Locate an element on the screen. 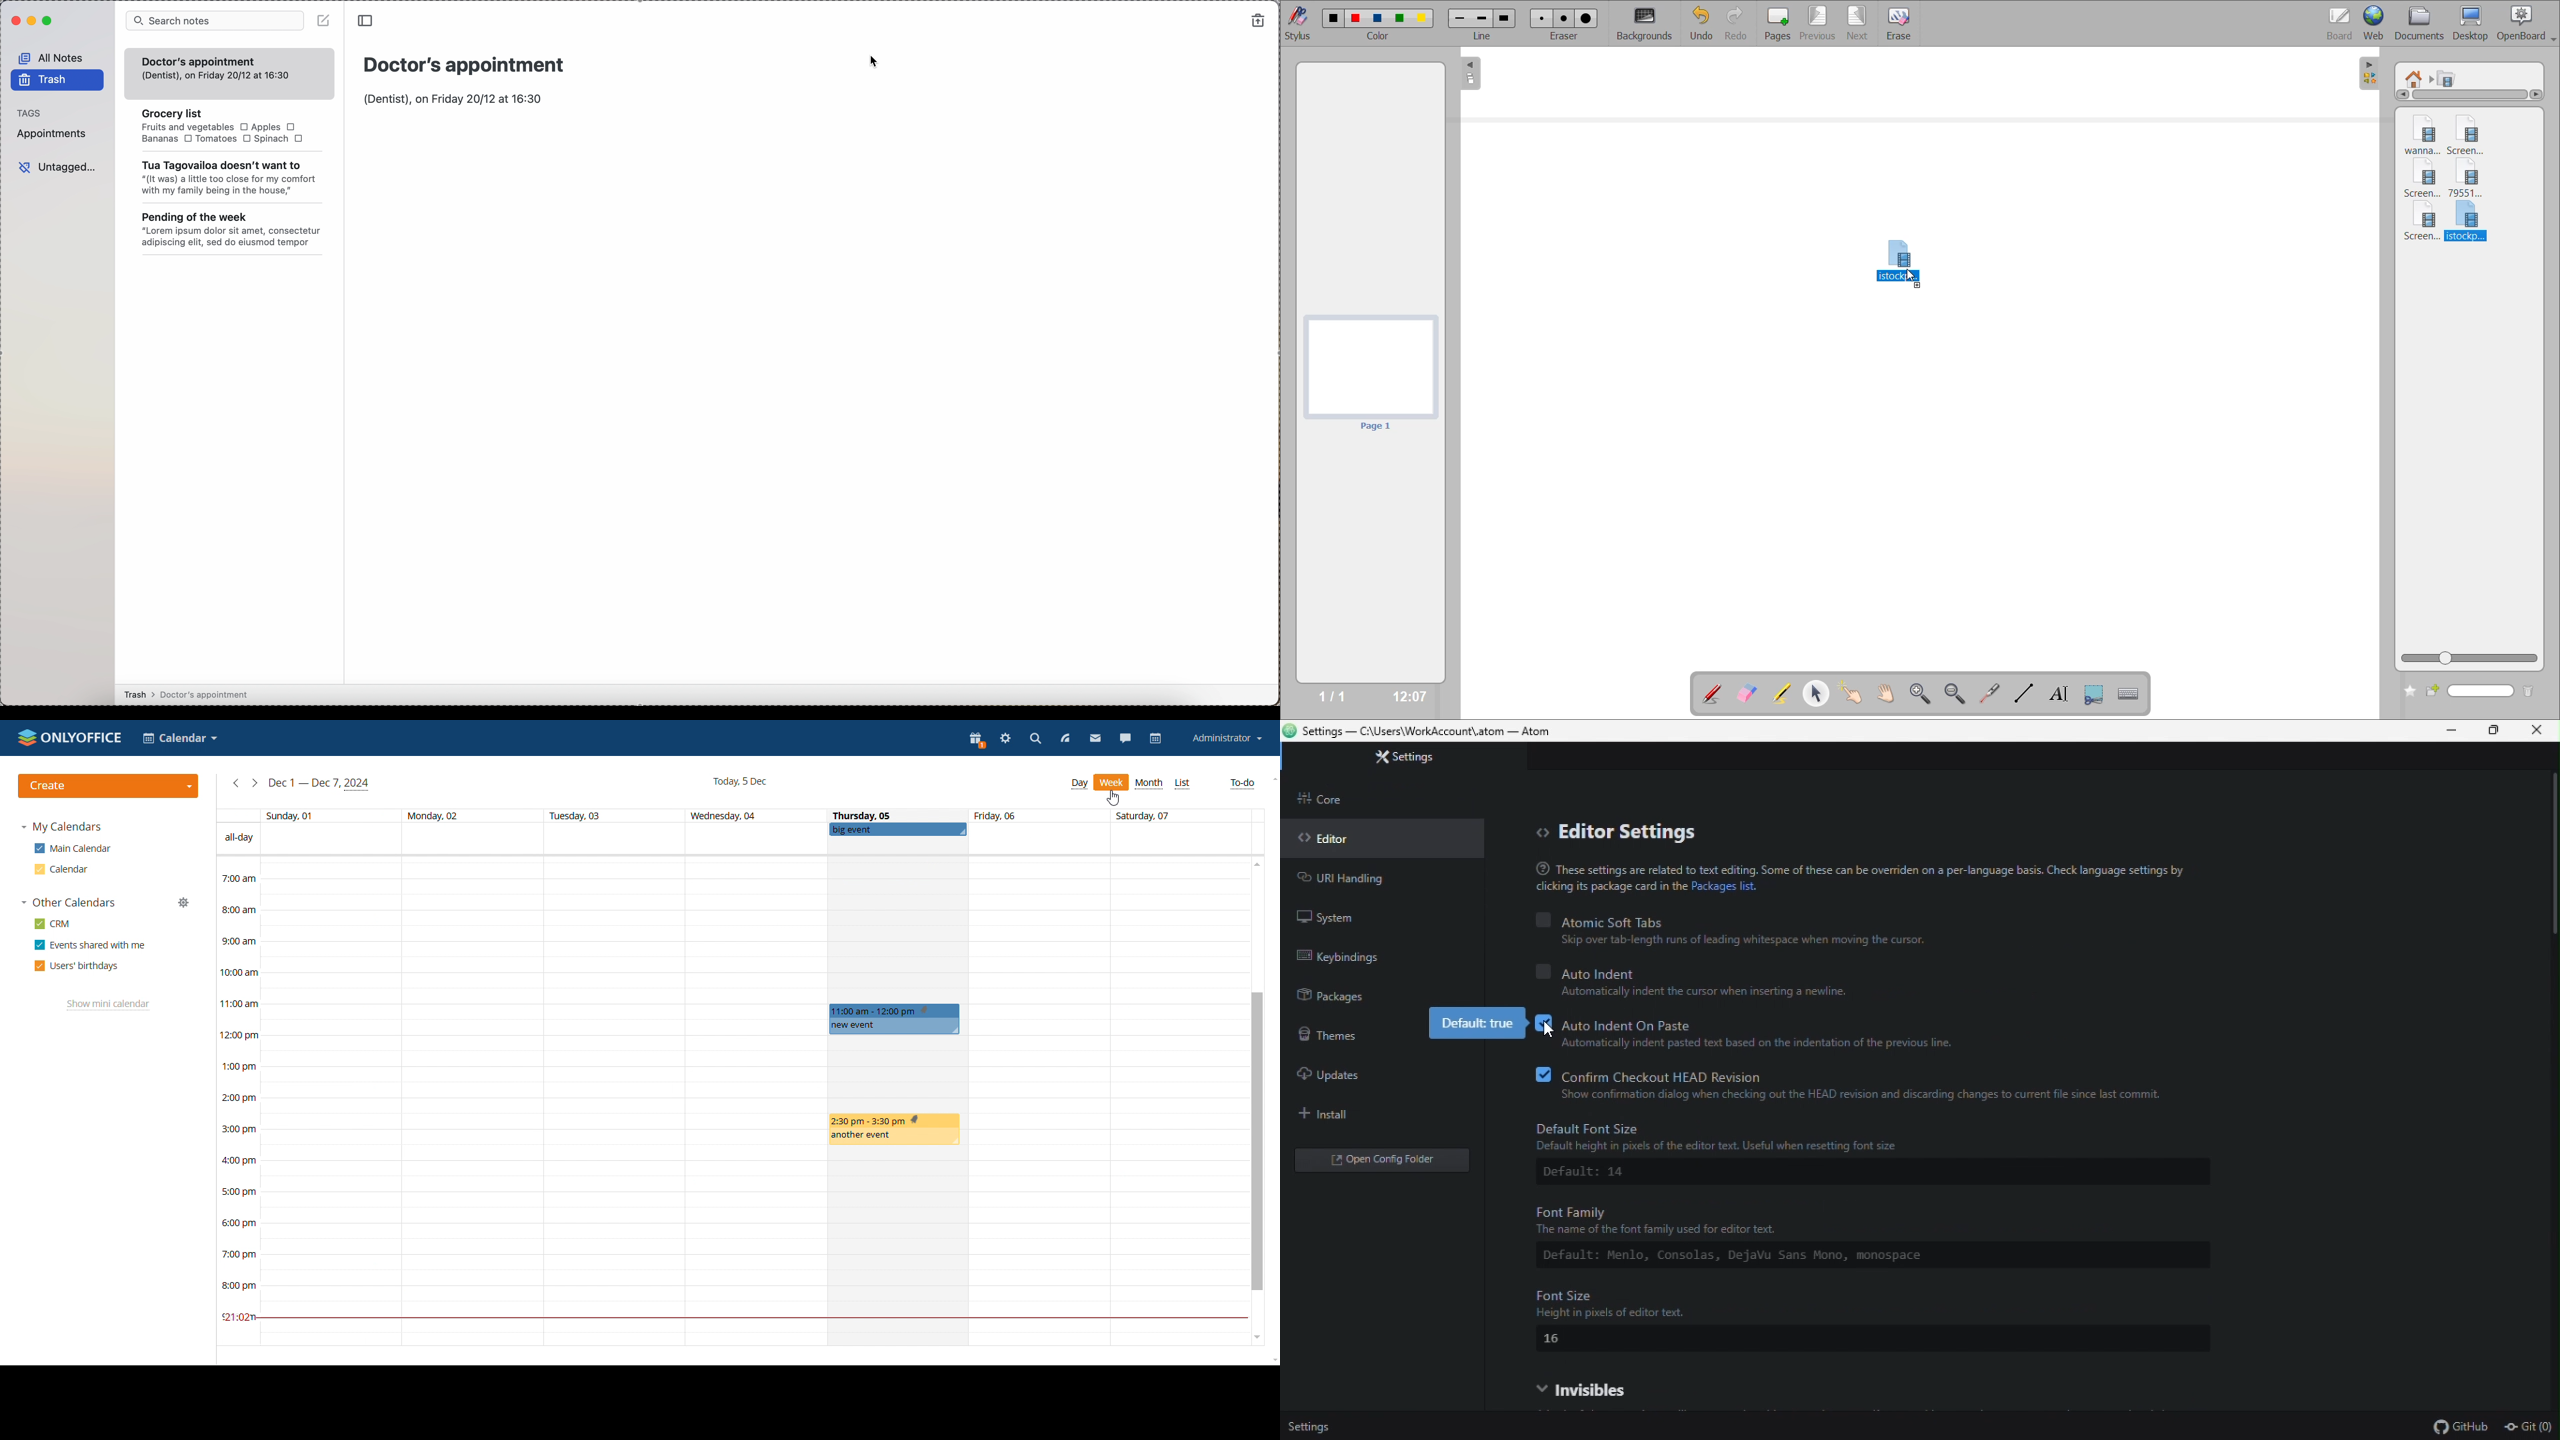  grocery list is located at coordinates (172, 112).